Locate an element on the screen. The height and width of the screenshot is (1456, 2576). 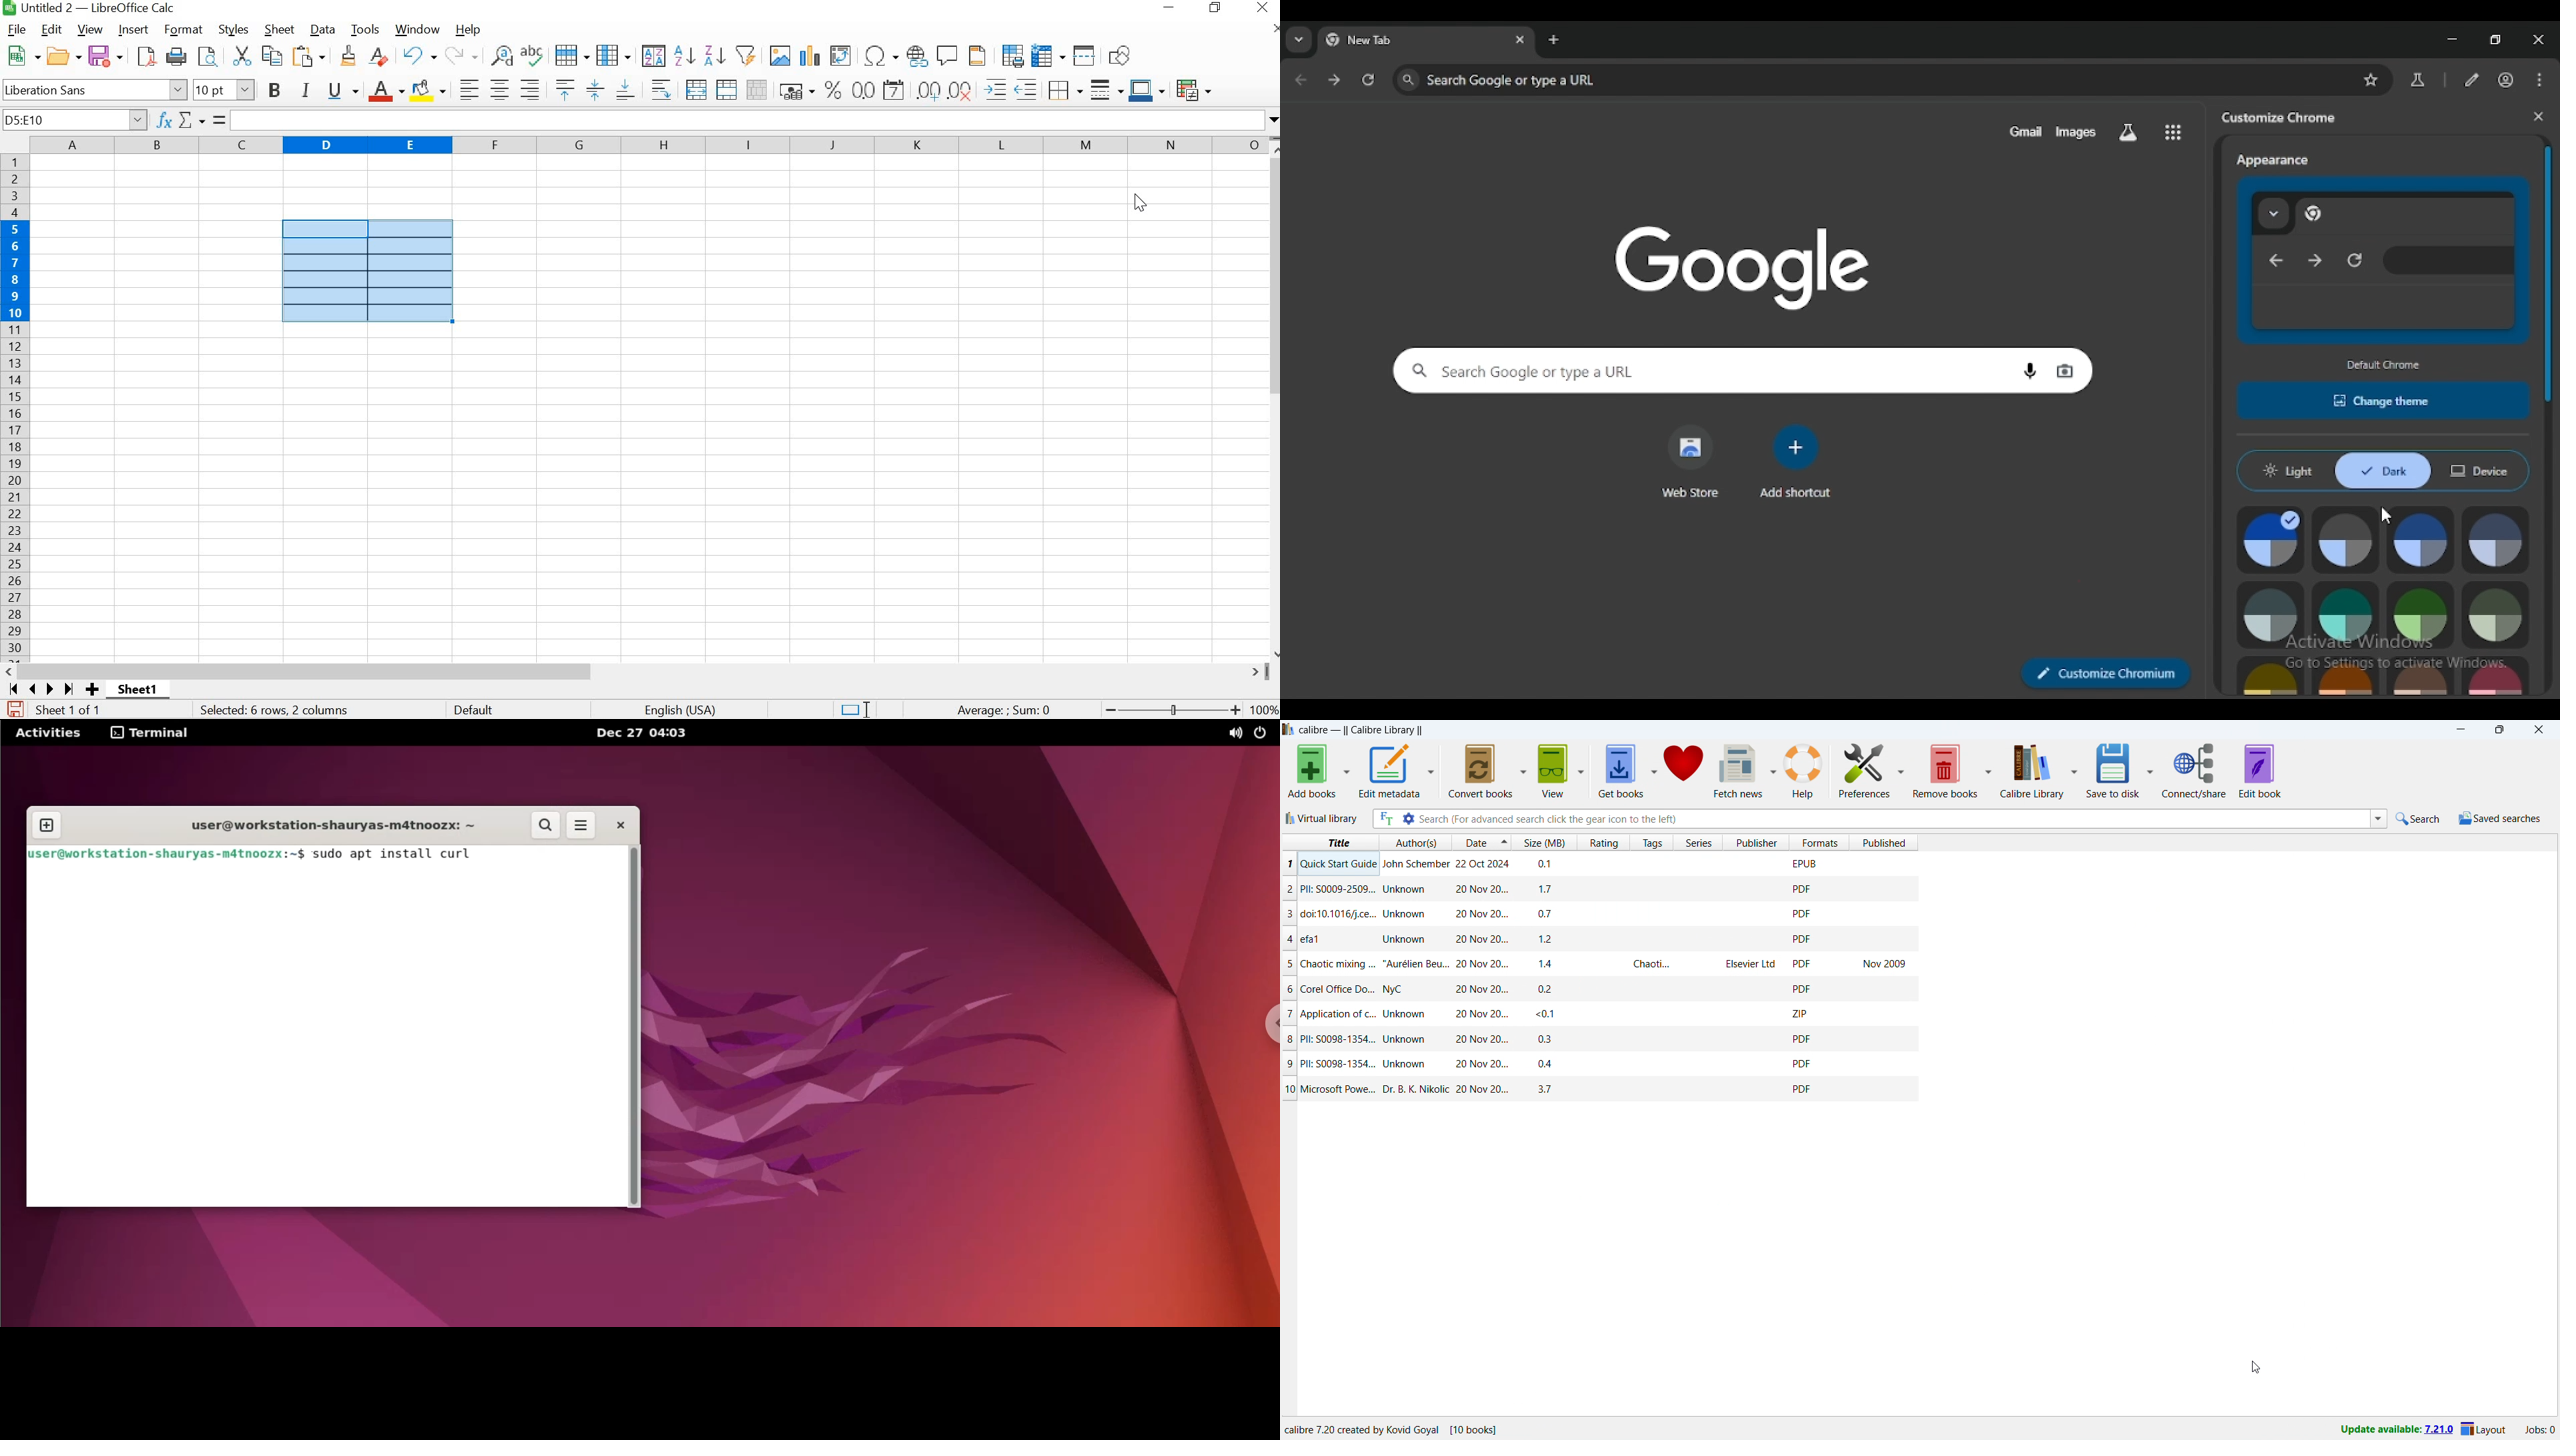
SAVE AS PDF is located at coordinates (147, 56).